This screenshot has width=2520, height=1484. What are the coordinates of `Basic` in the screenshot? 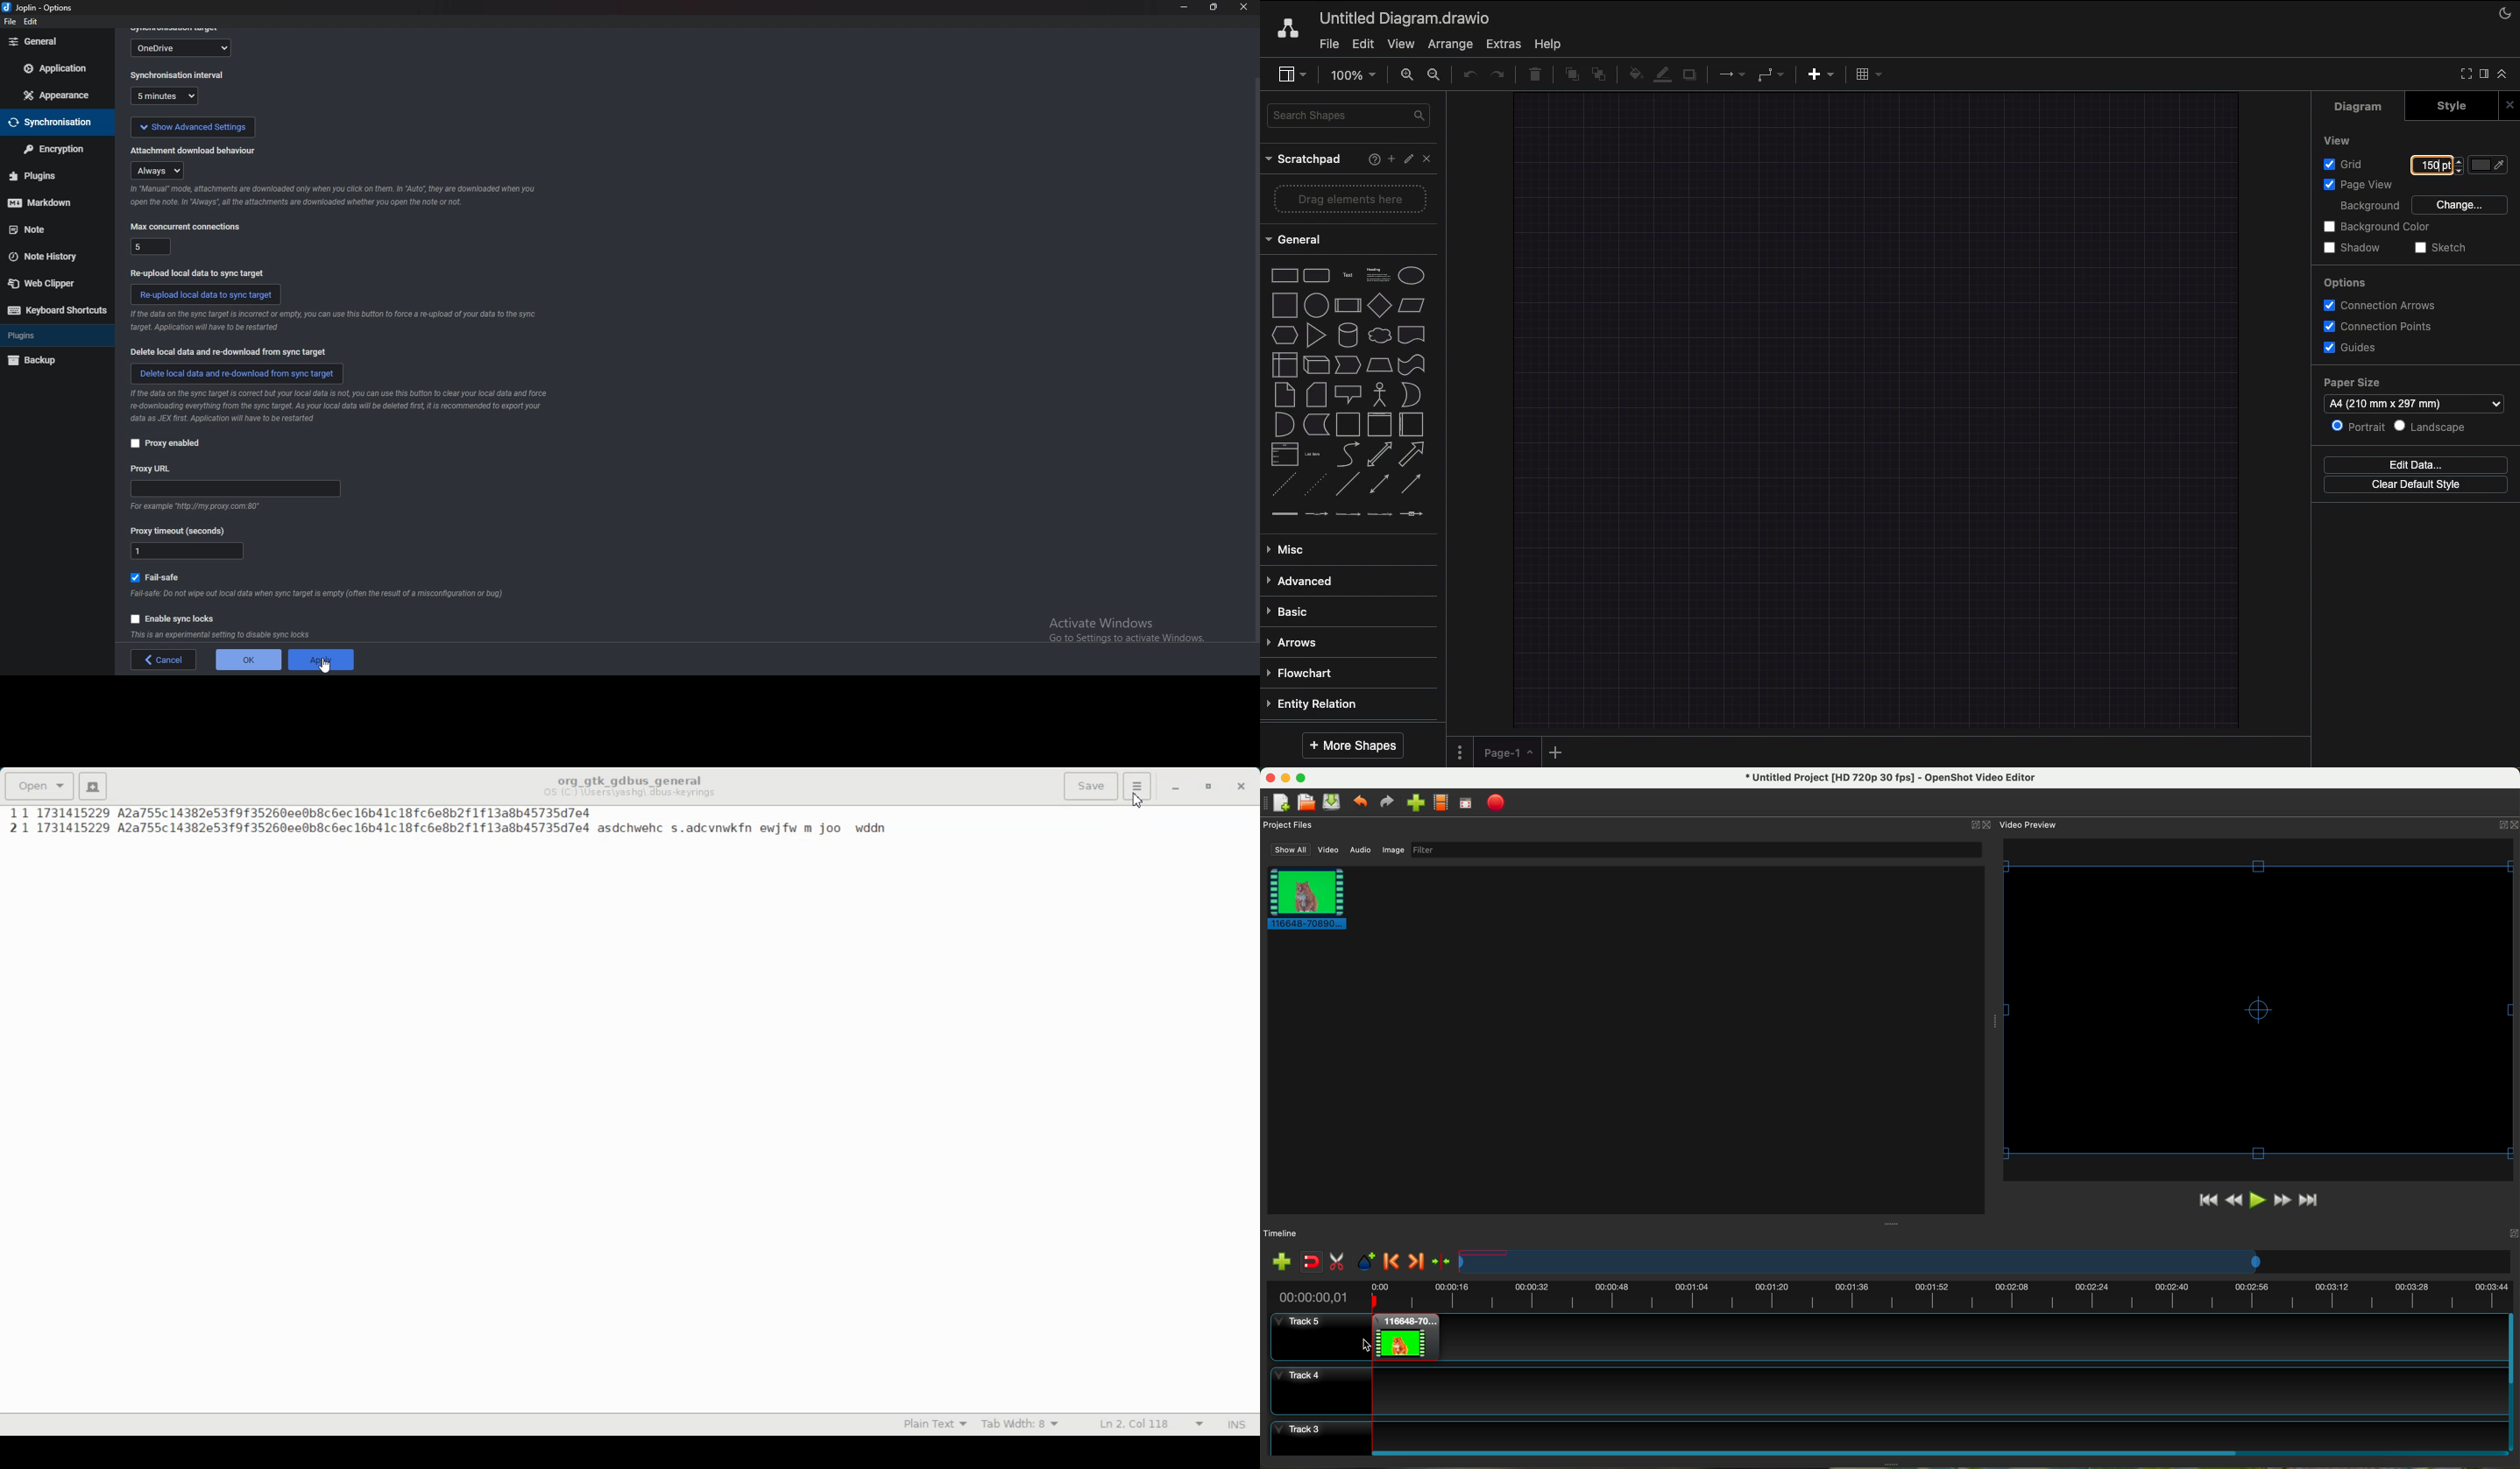 It's located at (1295, 609).